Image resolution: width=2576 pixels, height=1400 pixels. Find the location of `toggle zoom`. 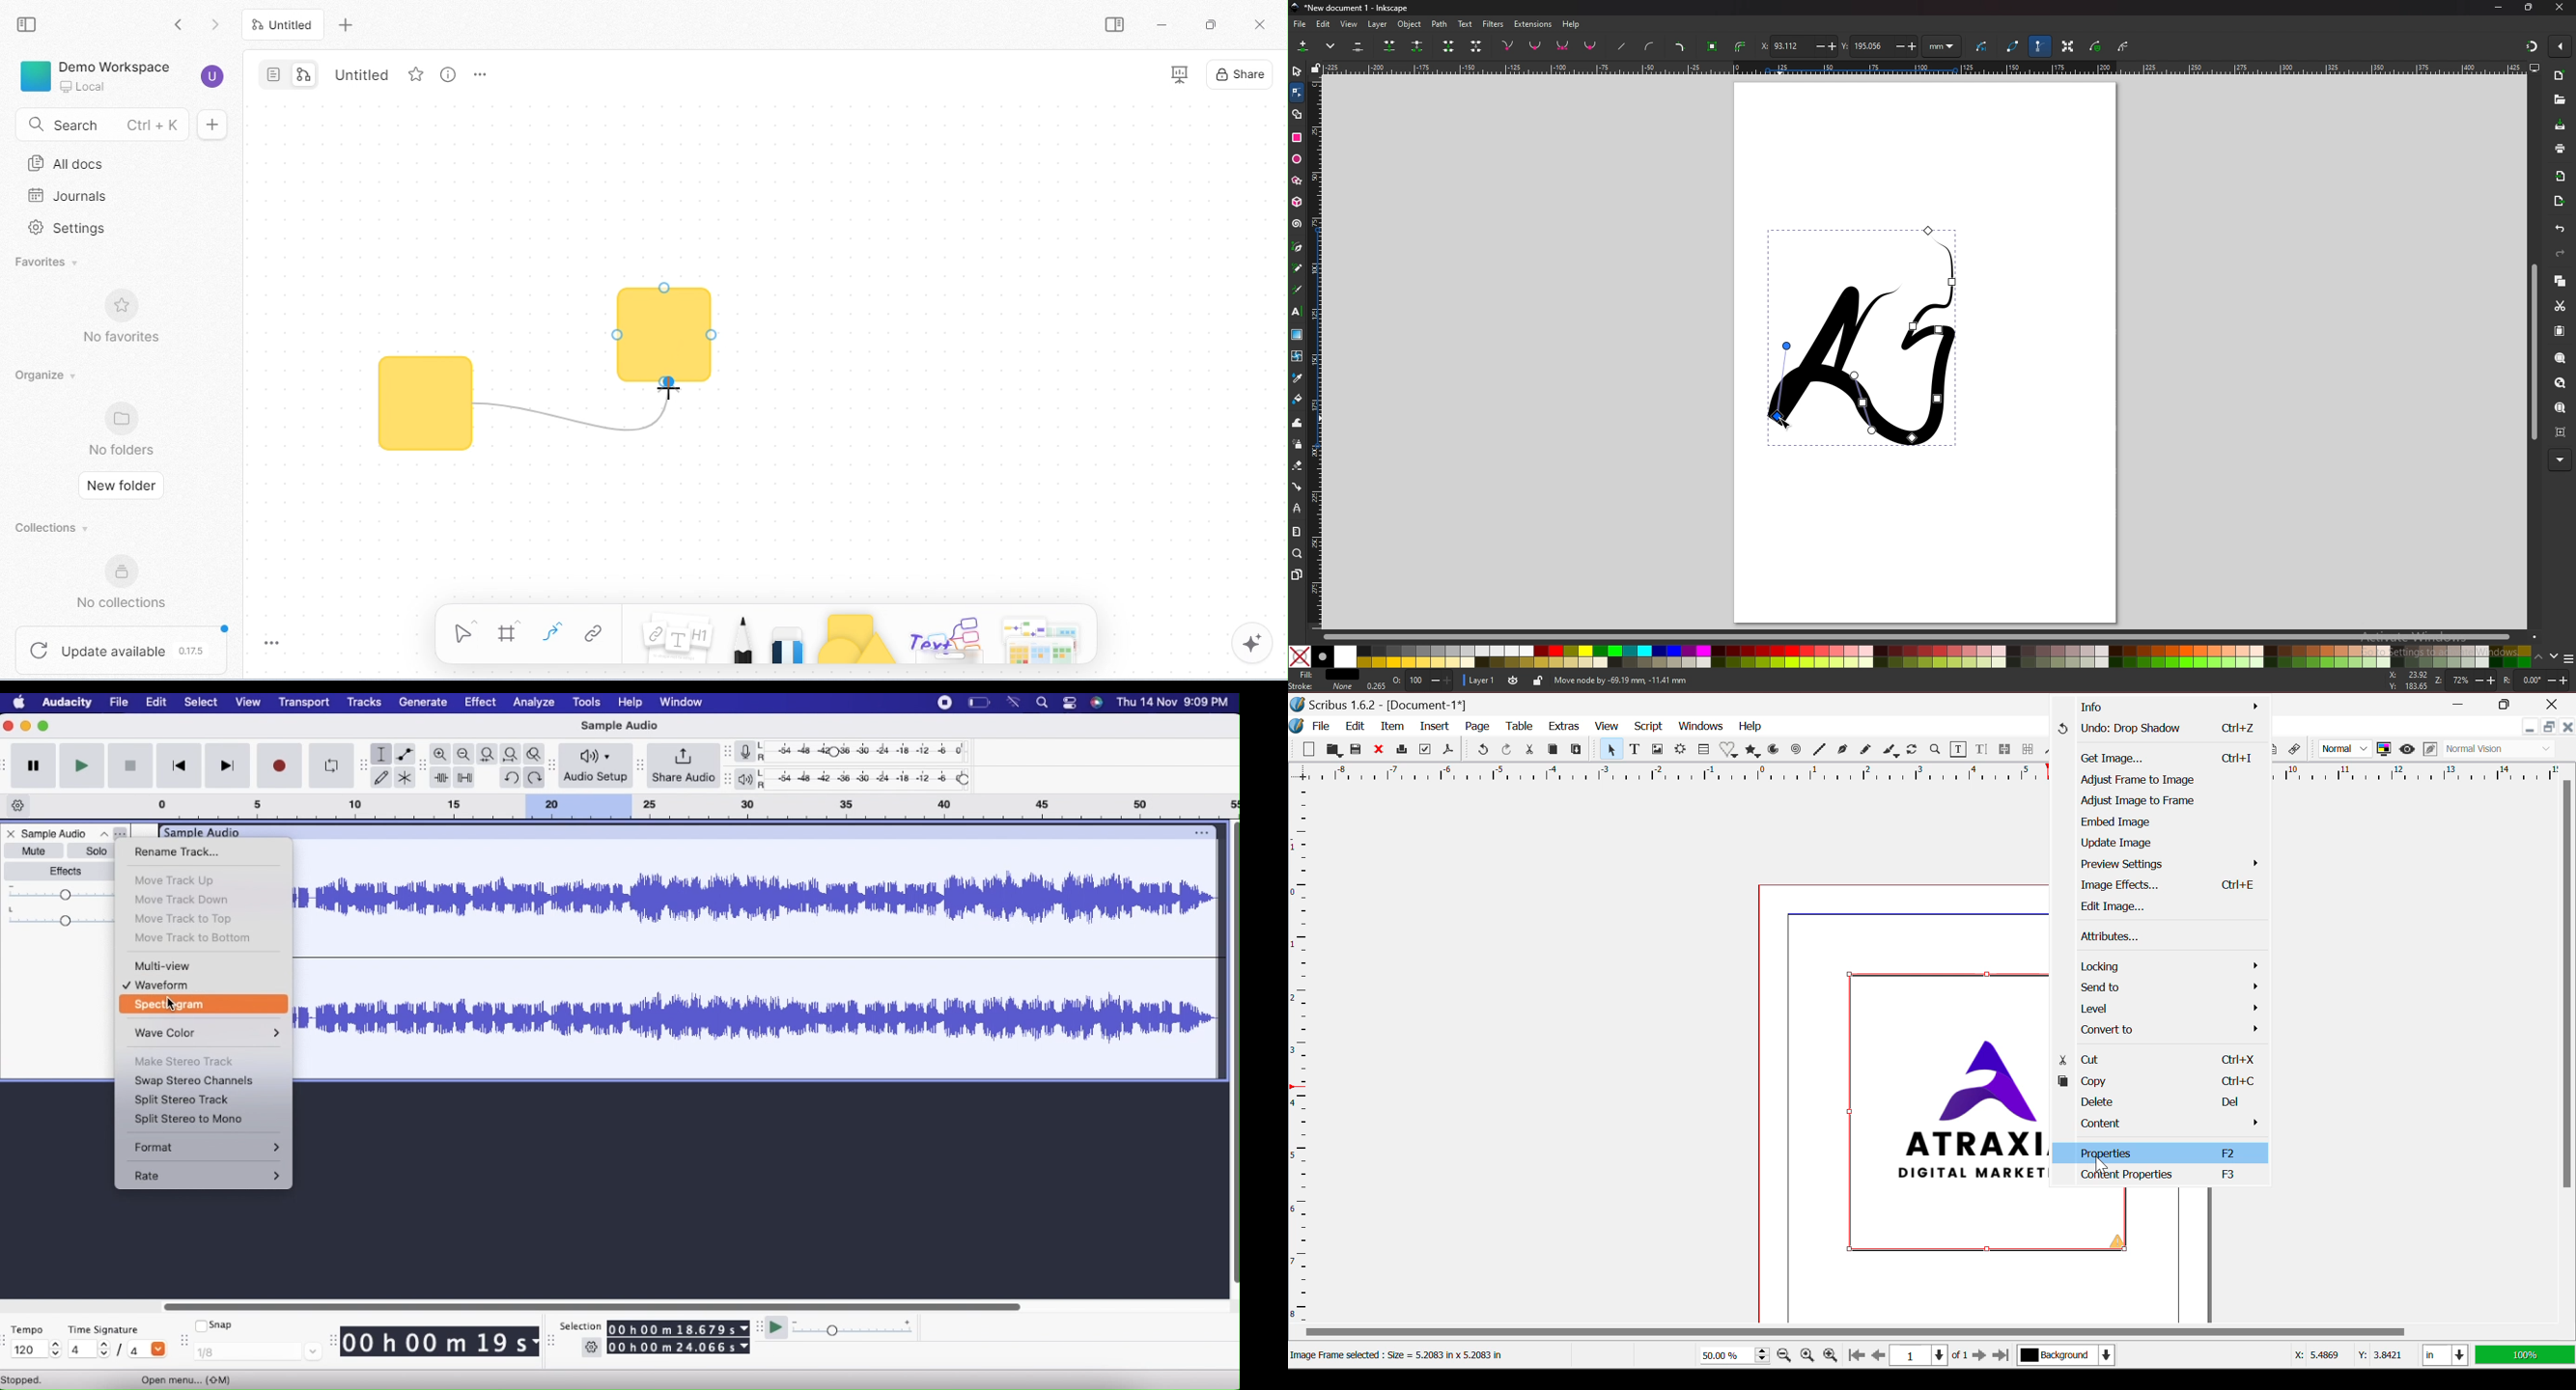

toggle zoom is located at coordinates (275, 642).